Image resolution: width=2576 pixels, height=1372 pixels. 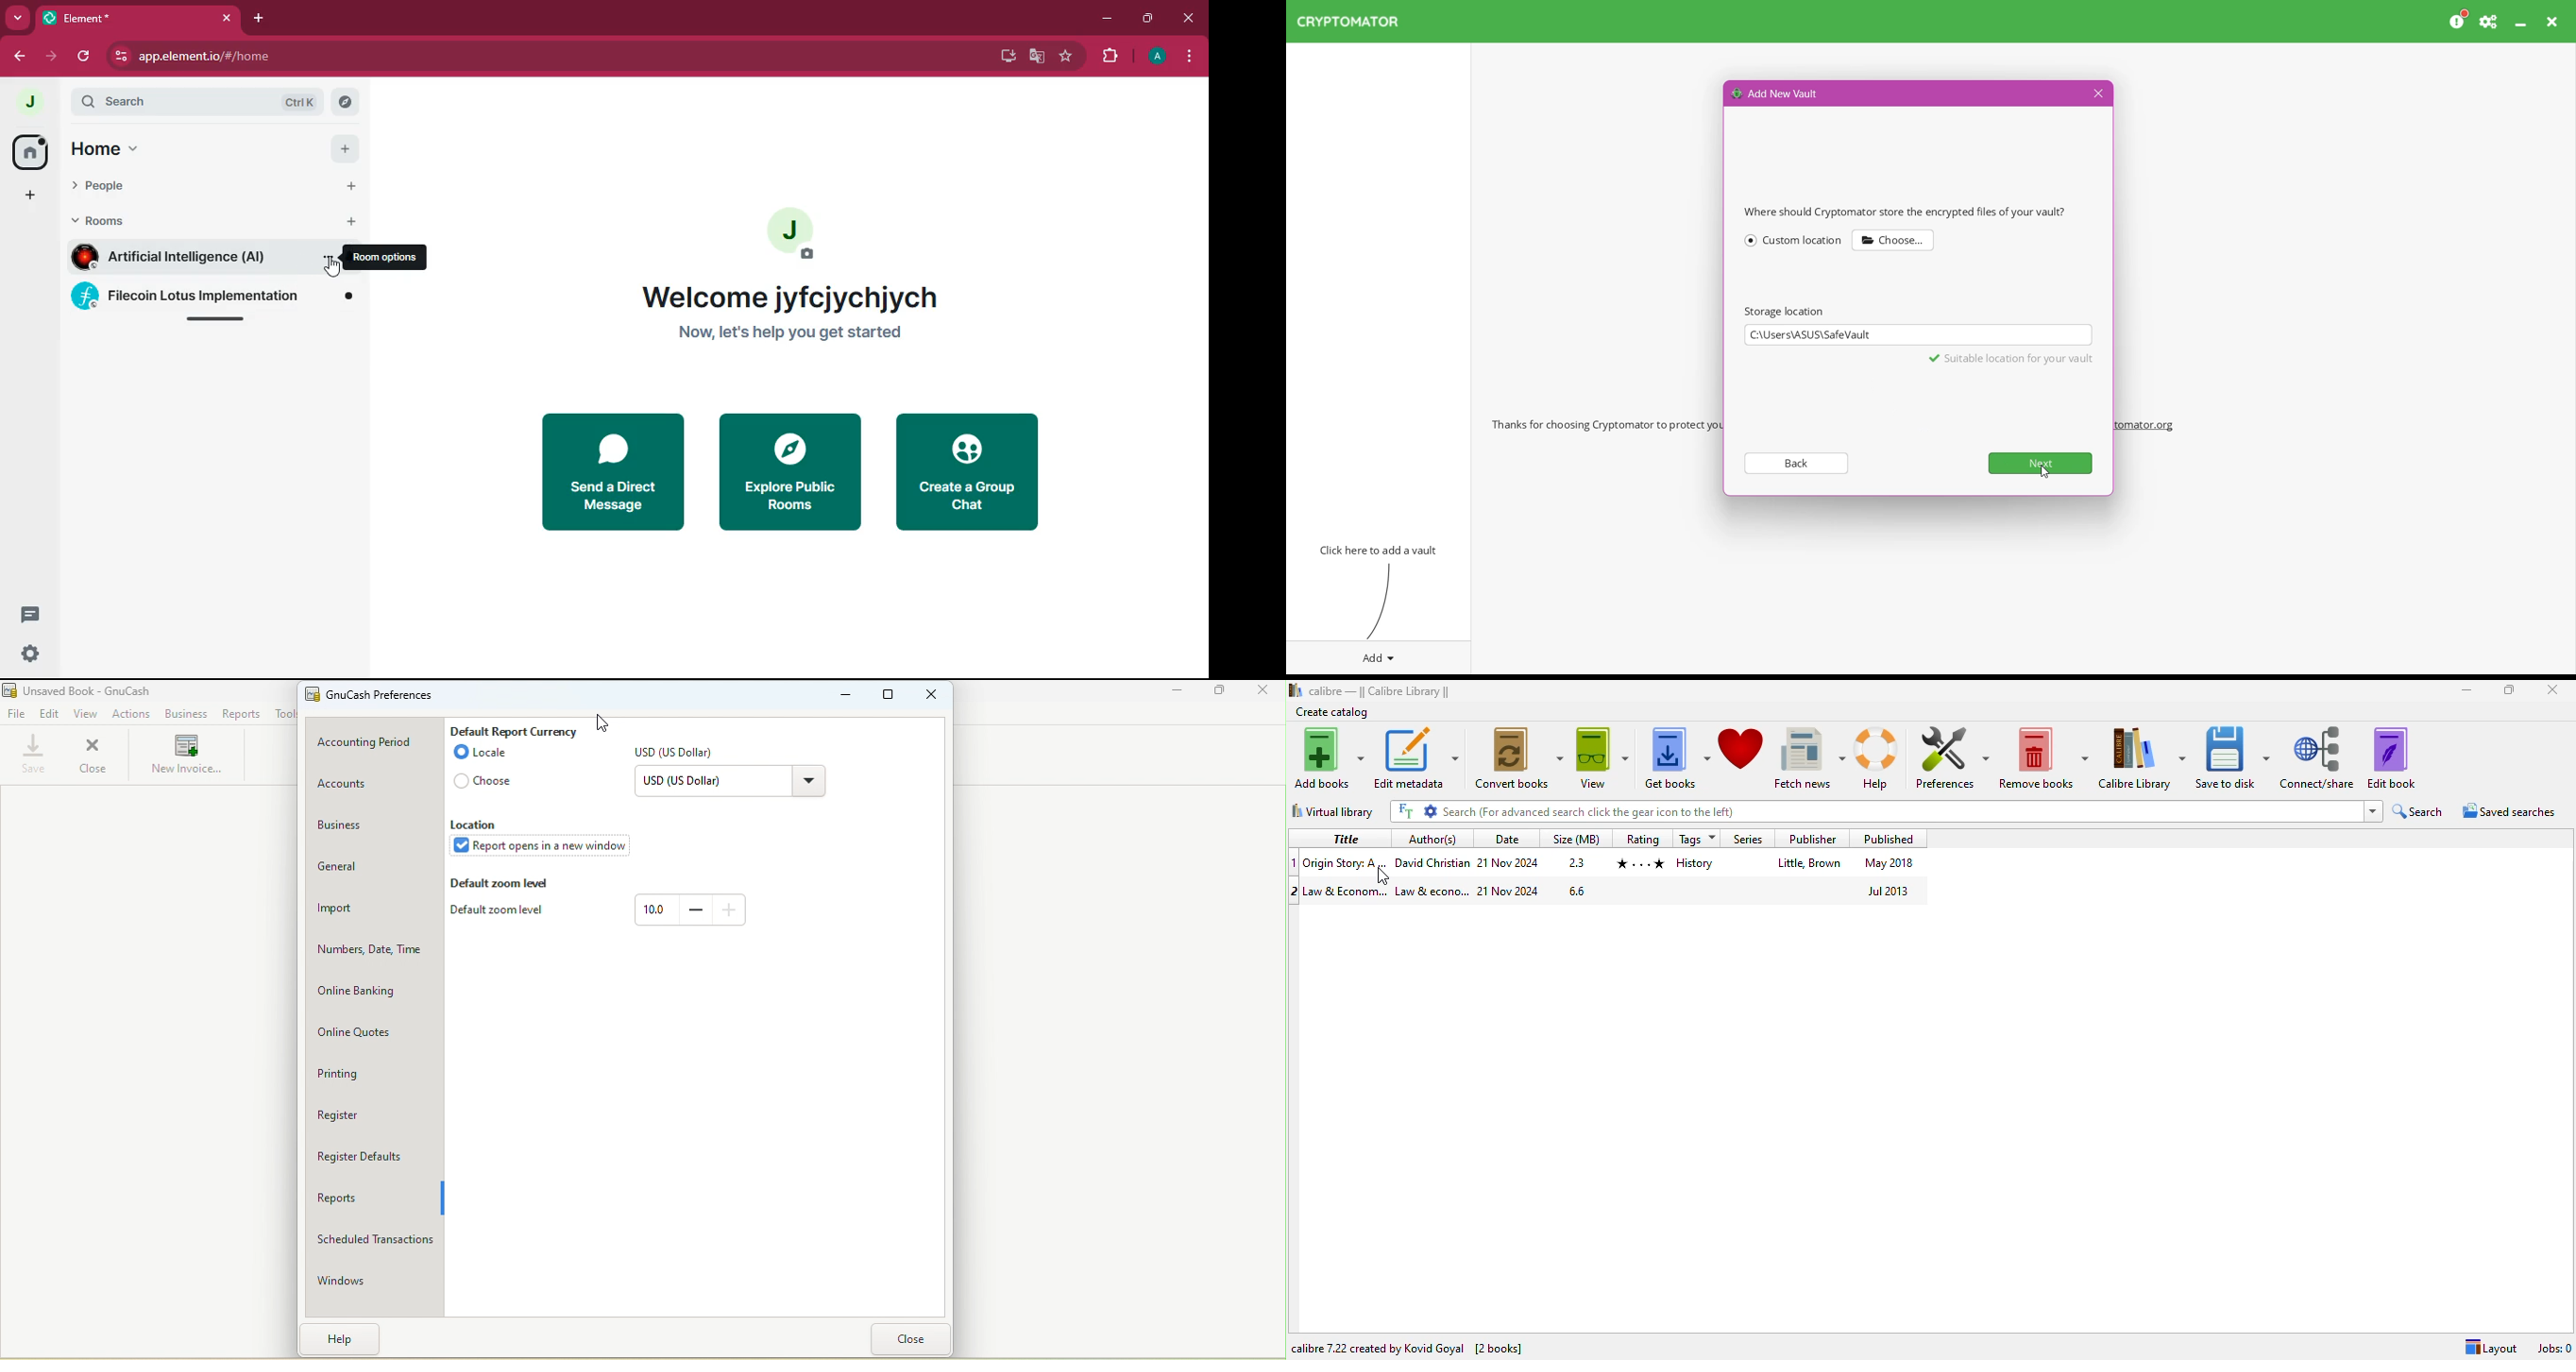 I want to click on room, so click(x=185, y=257).